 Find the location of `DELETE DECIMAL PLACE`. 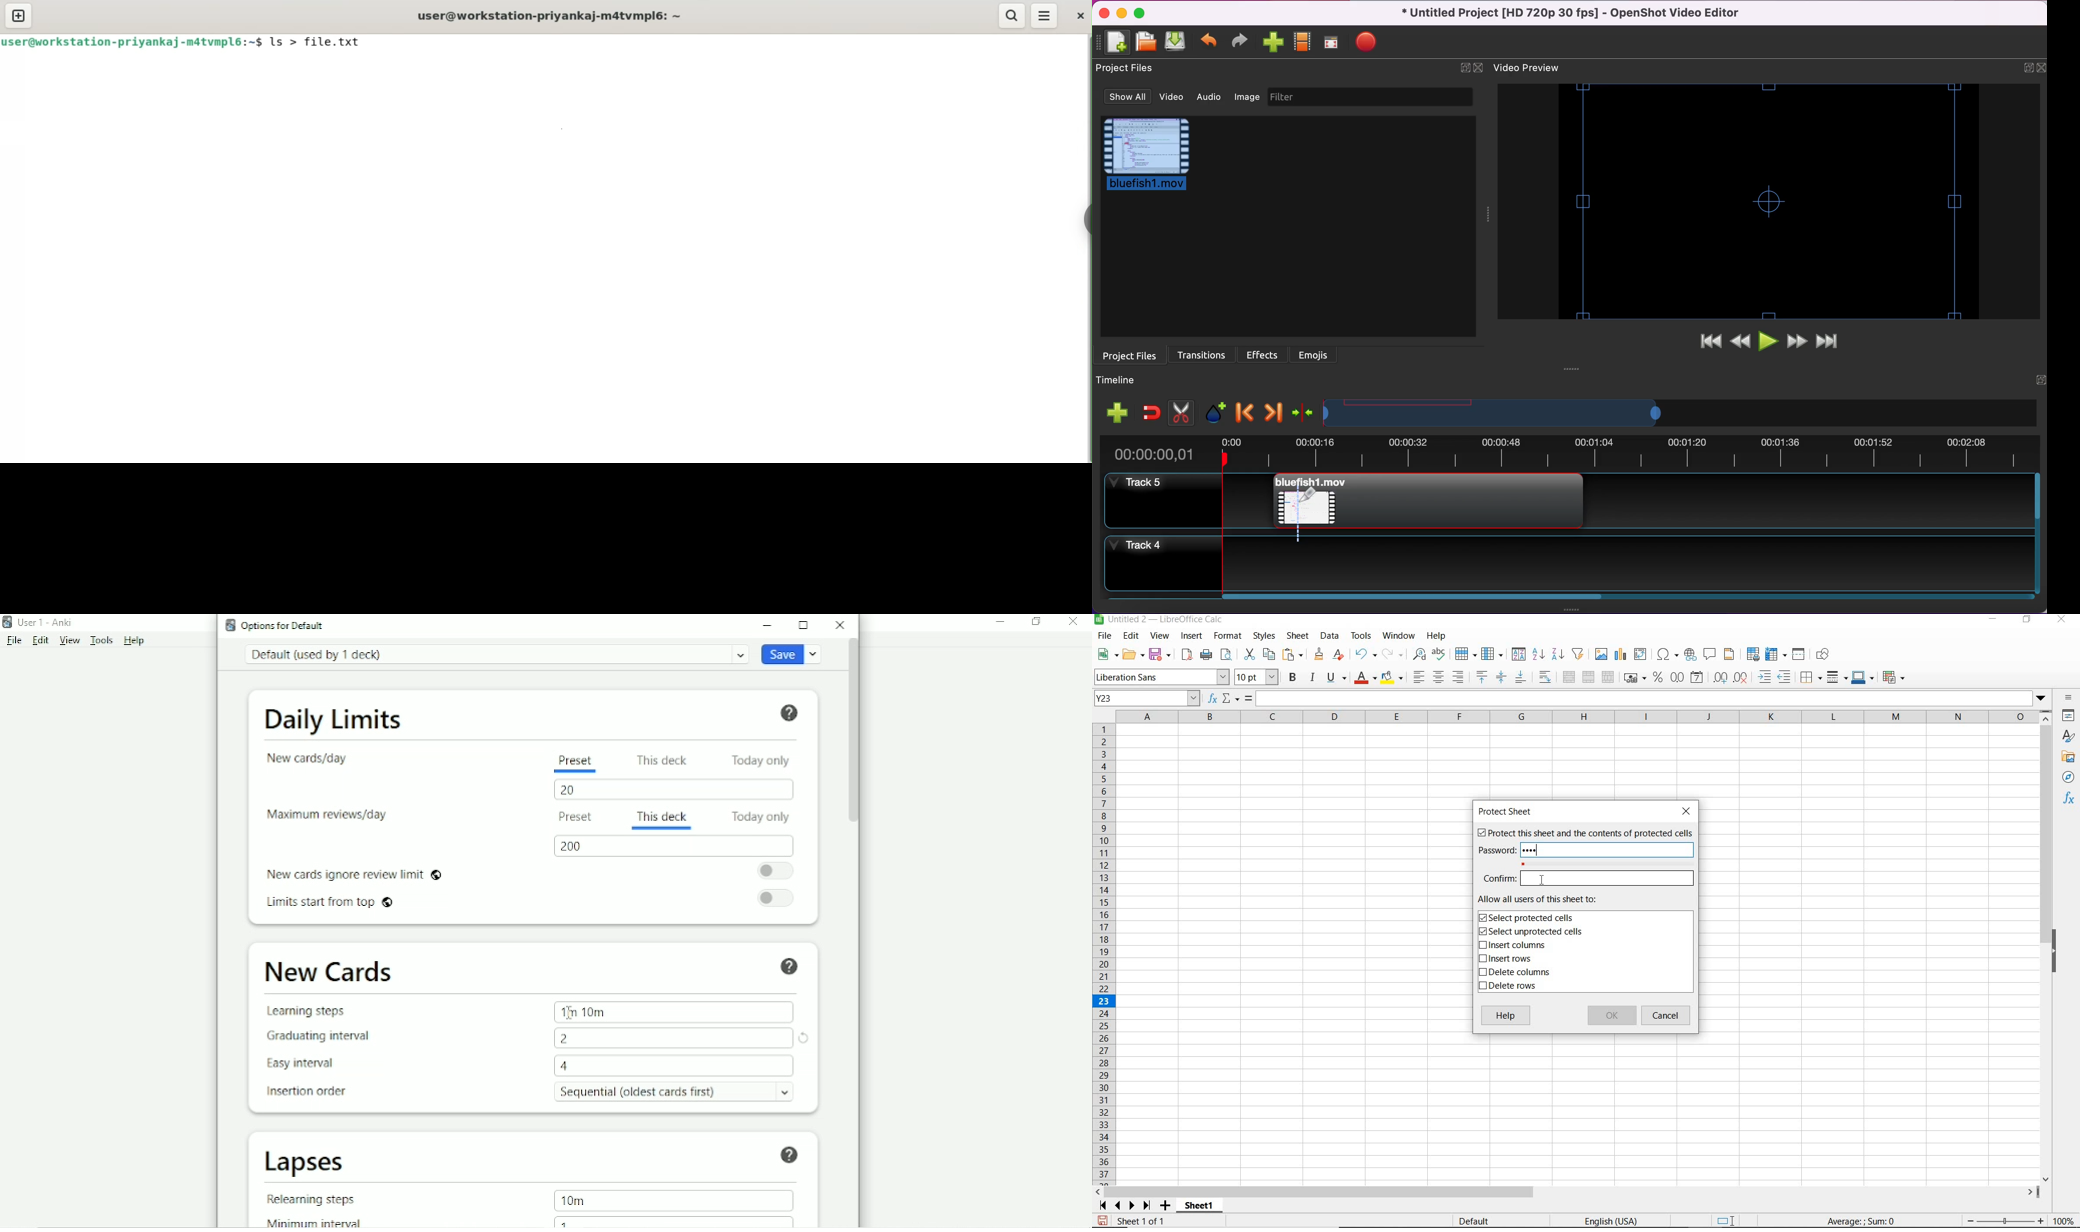

DELETE DECIMAL PLACE is located at coordinates (1741, 678).